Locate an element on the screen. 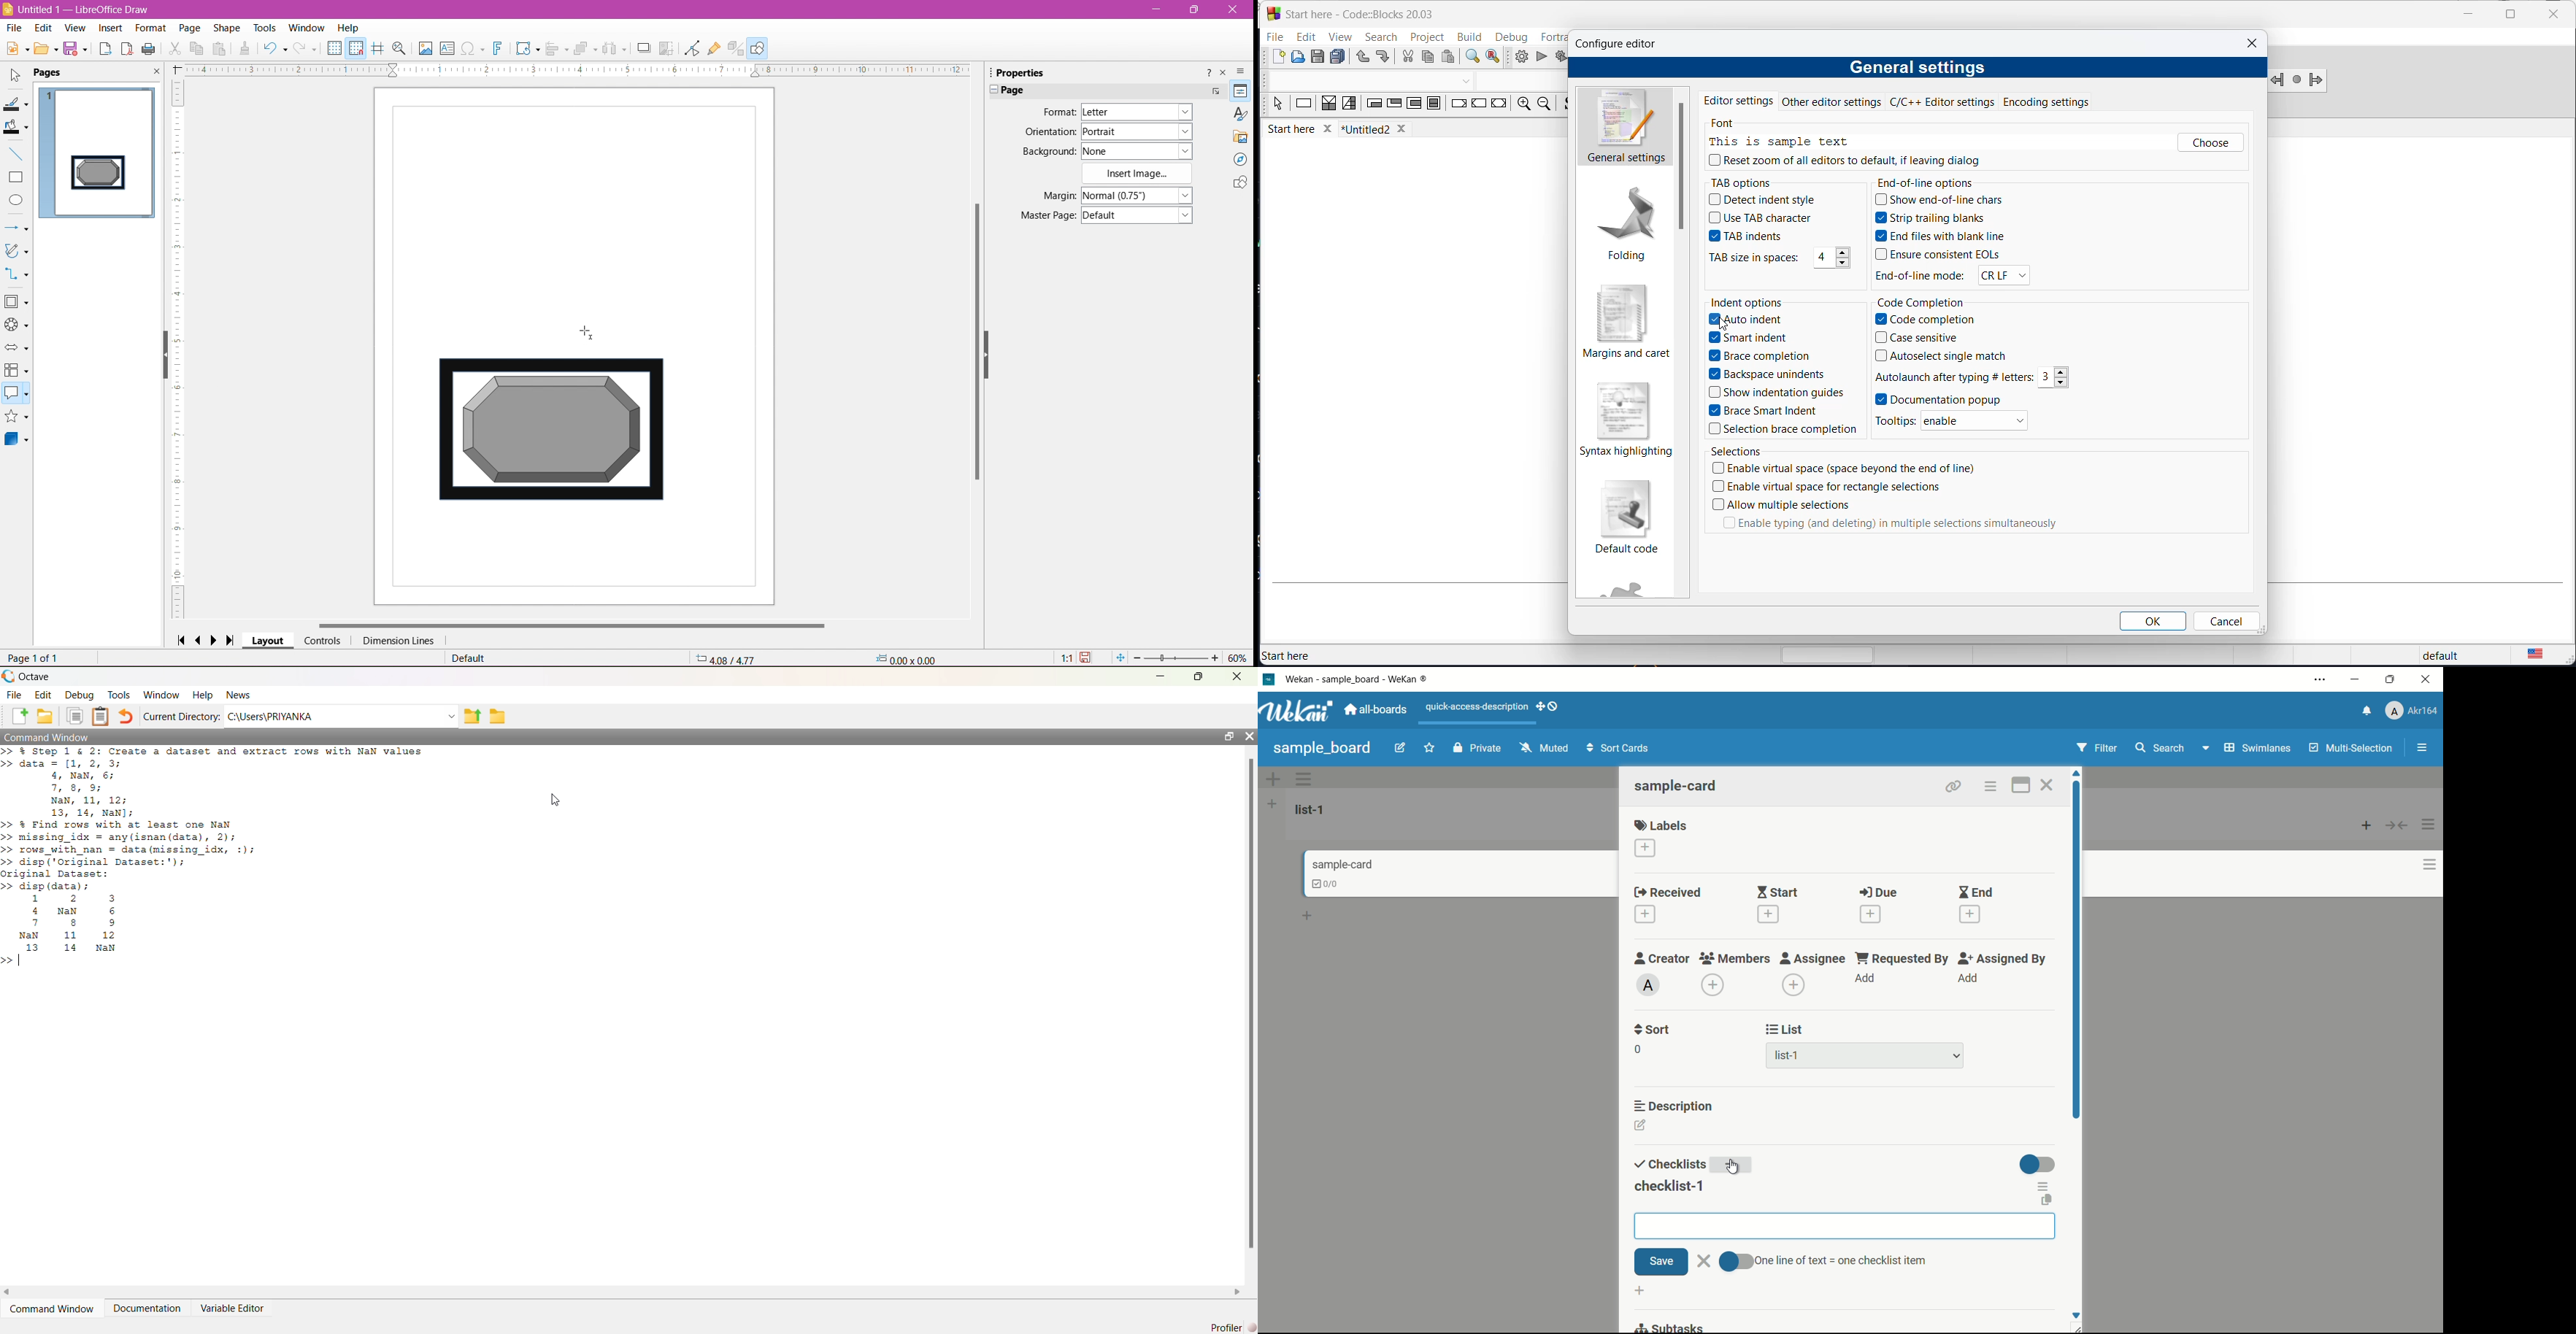 This screenshot has width=2576, height=1344. Properties is located at coordinates (1026, 72).